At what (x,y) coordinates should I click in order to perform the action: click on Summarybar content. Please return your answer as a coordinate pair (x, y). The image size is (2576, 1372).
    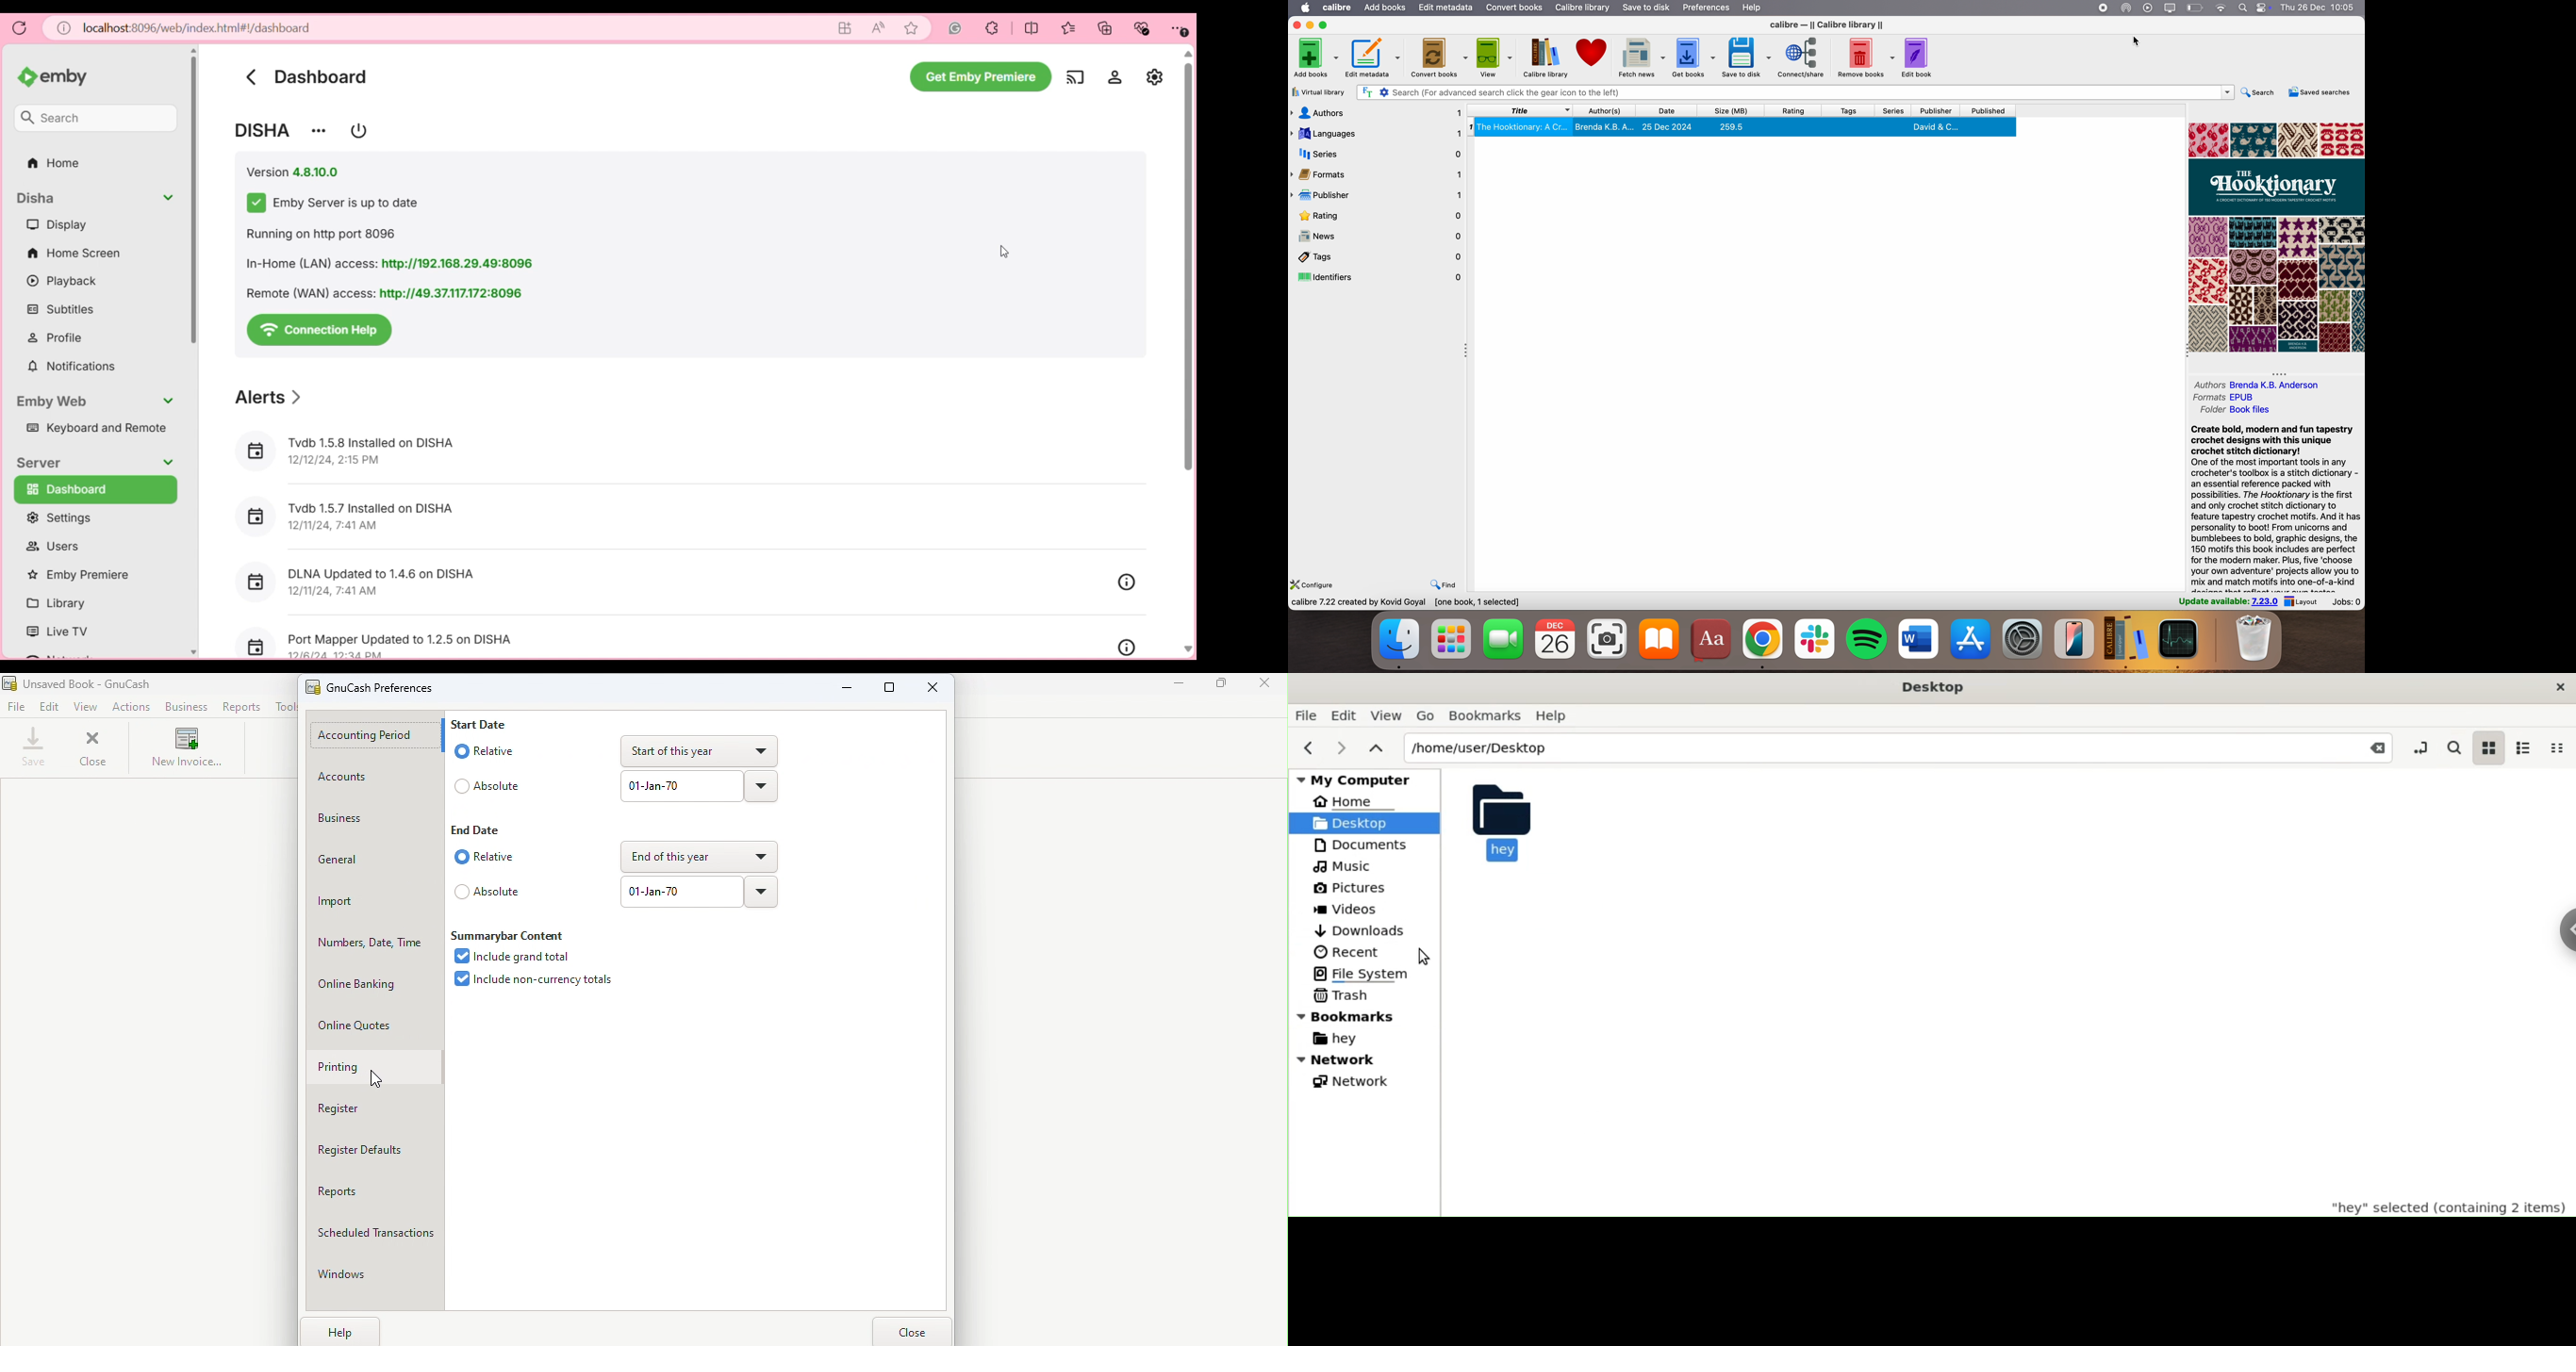
    Looking at the image, I should click on (512, 934).